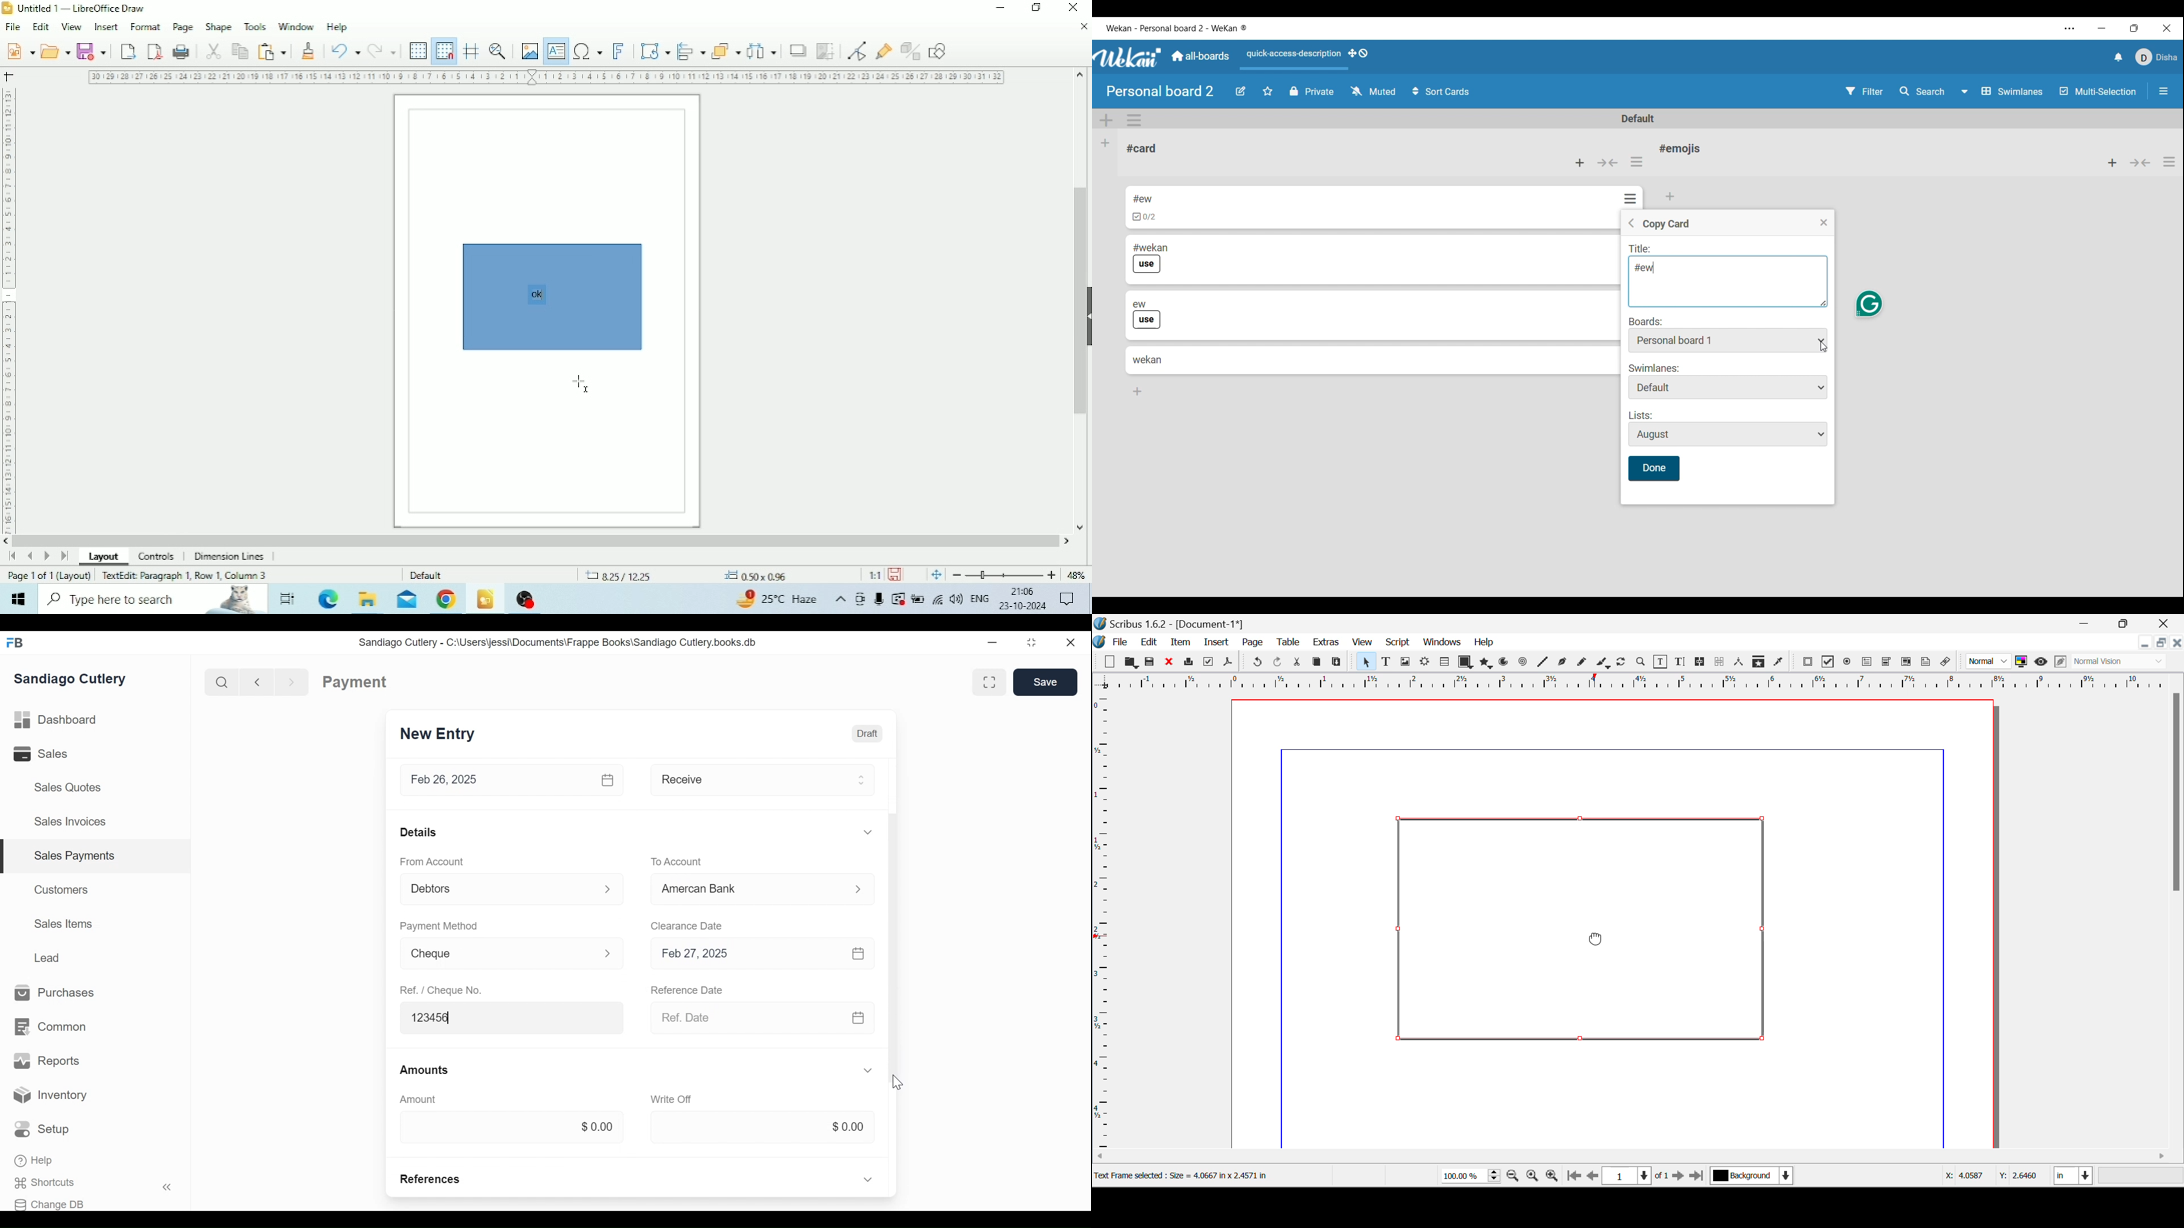 This screenshot has height=1232, width=2184. I want to click on Notifications, so click(1068, 600).